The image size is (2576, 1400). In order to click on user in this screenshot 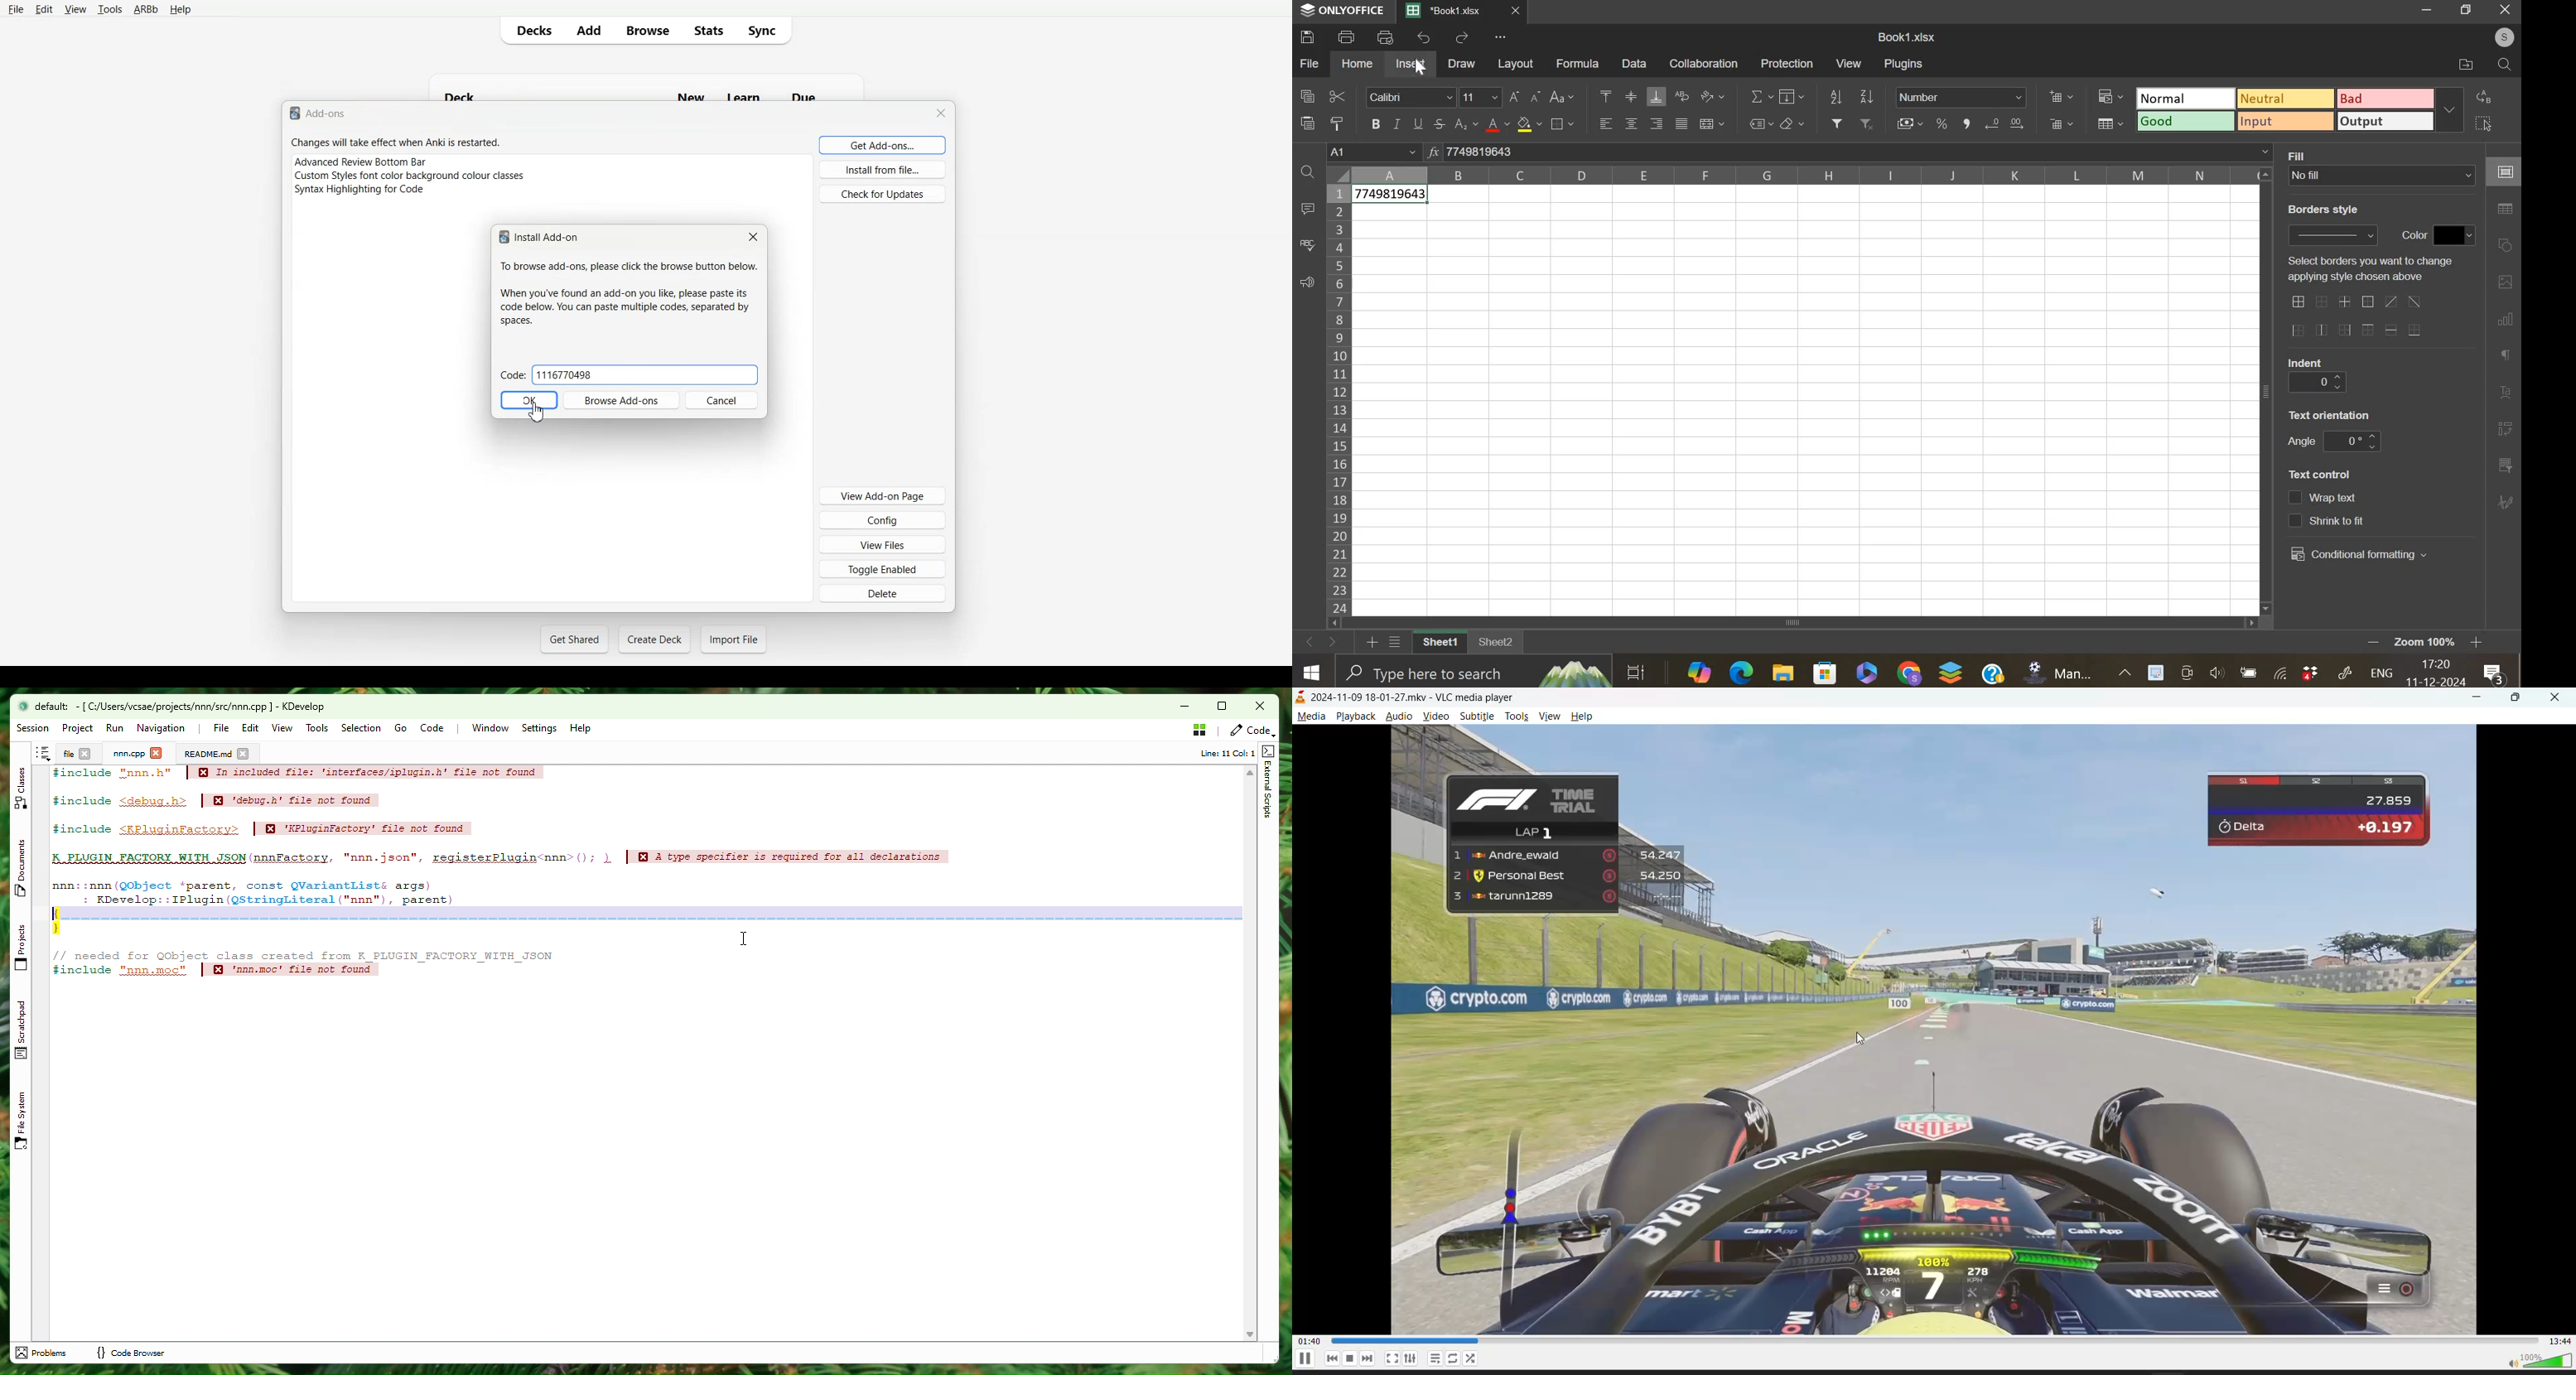, I will do `click(2498, 37)`.